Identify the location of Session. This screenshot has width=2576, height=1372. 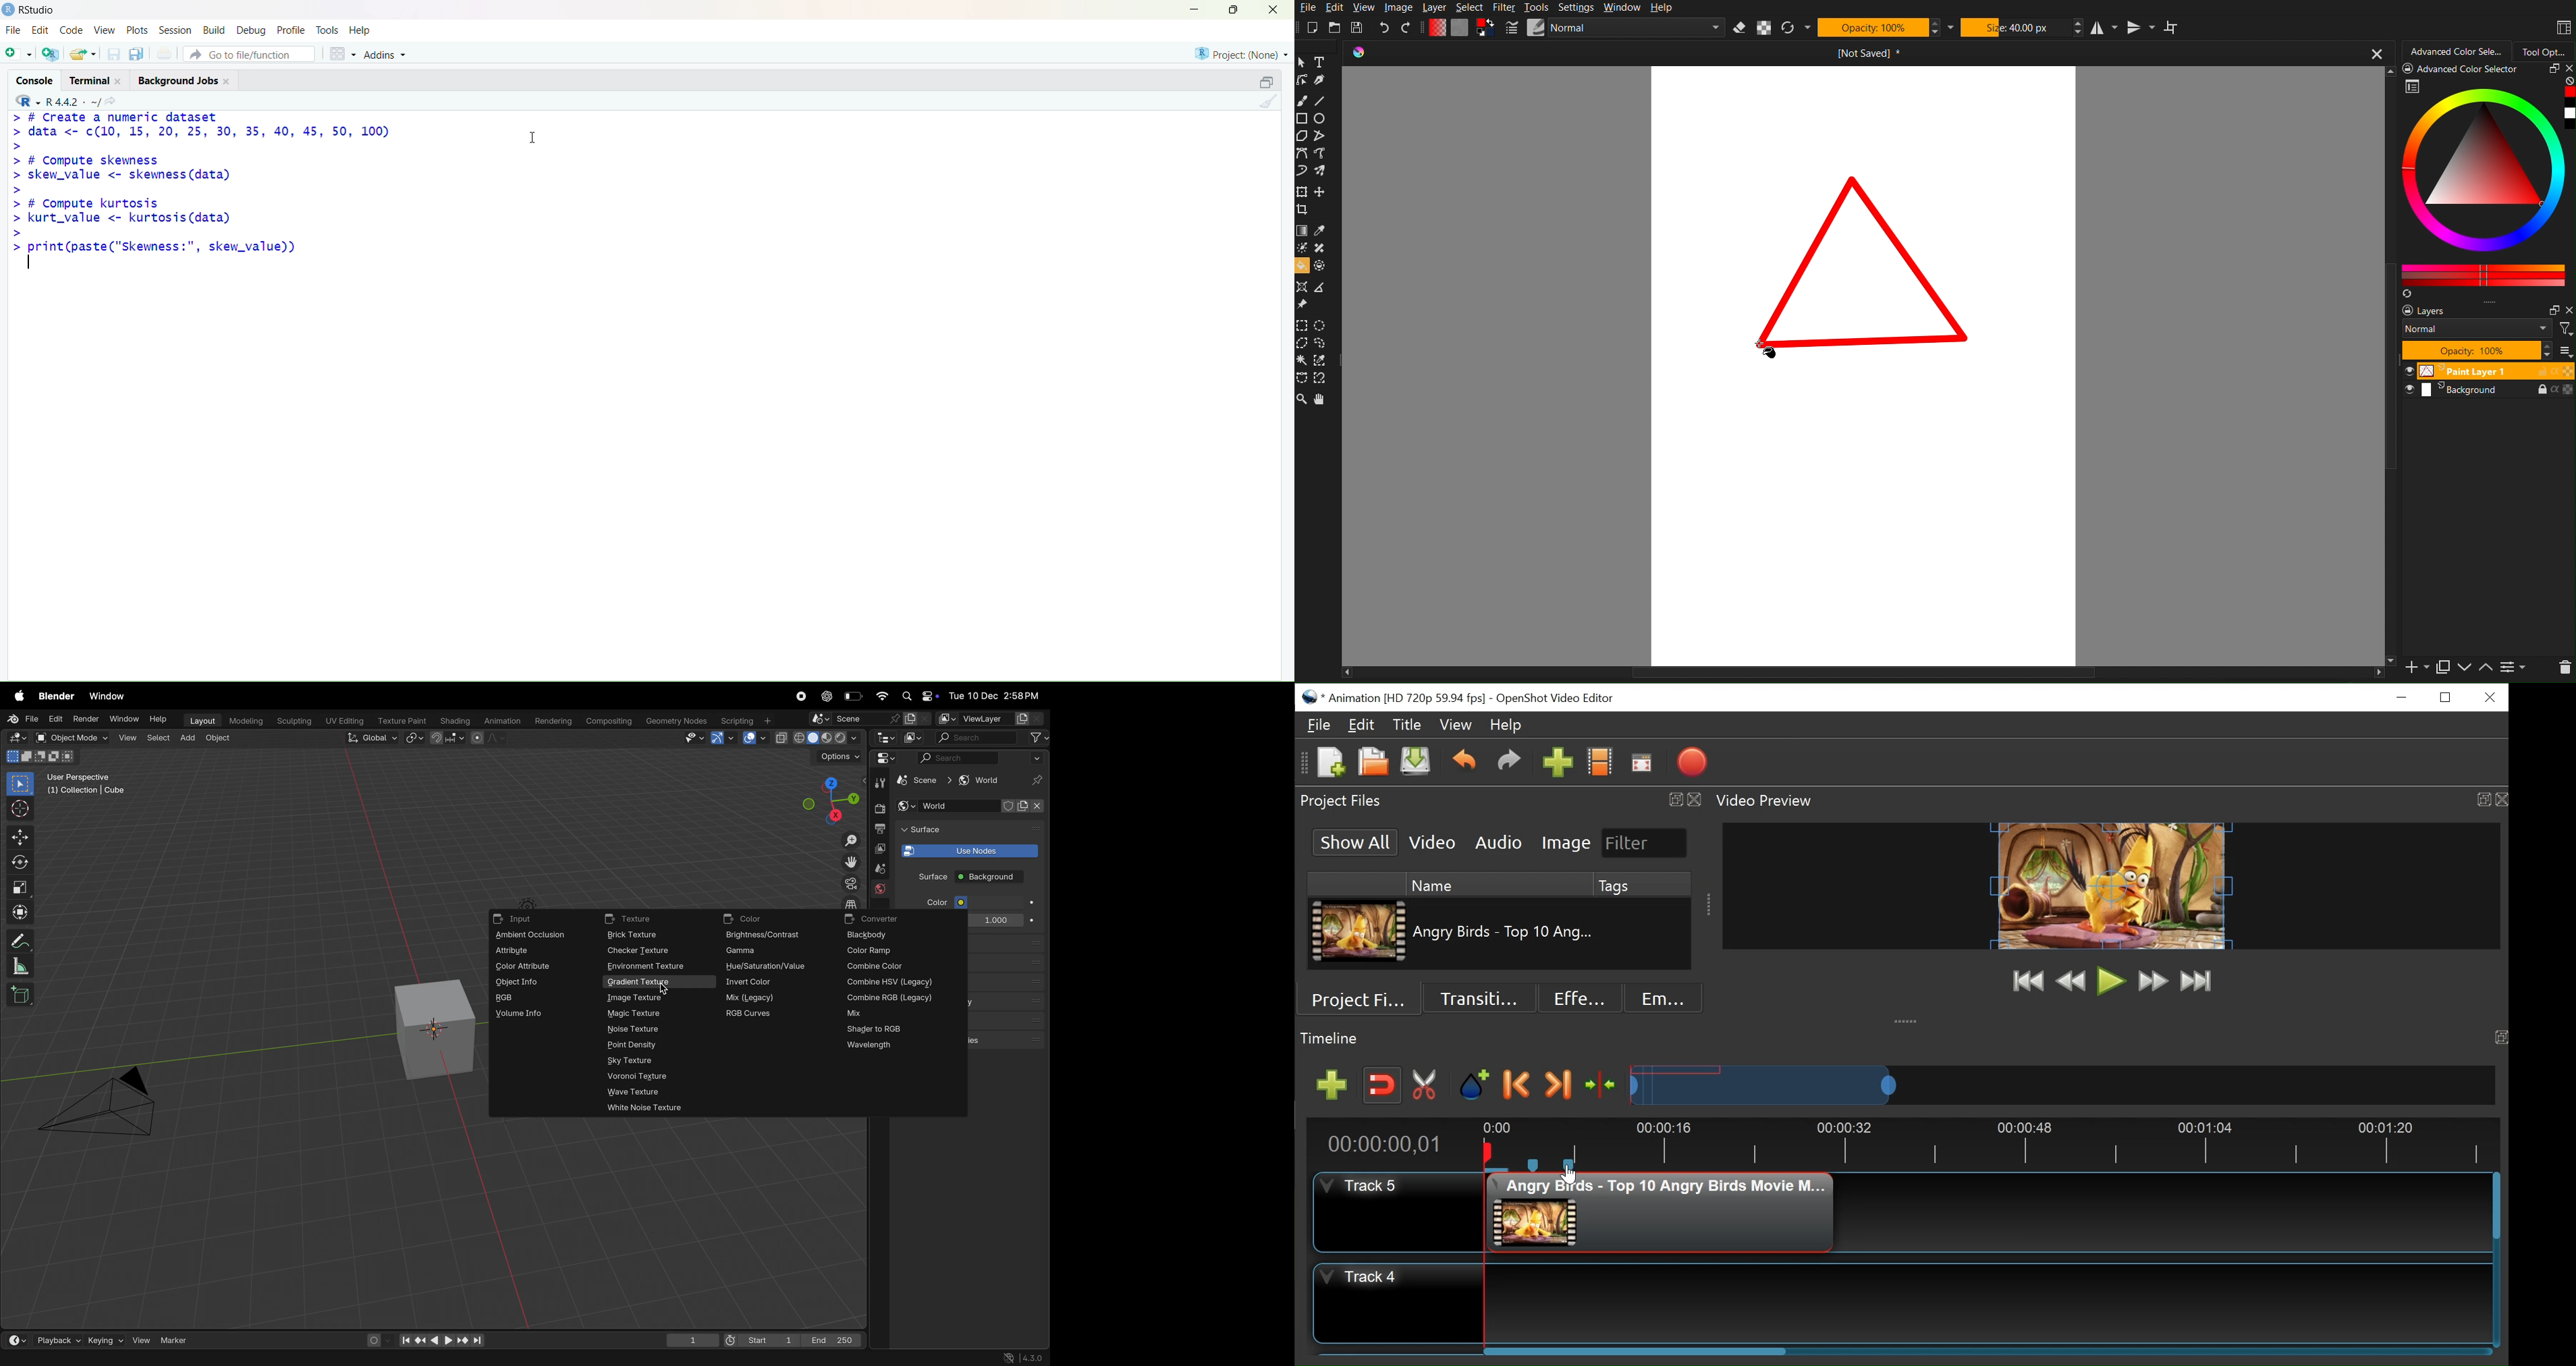
(176, 30).